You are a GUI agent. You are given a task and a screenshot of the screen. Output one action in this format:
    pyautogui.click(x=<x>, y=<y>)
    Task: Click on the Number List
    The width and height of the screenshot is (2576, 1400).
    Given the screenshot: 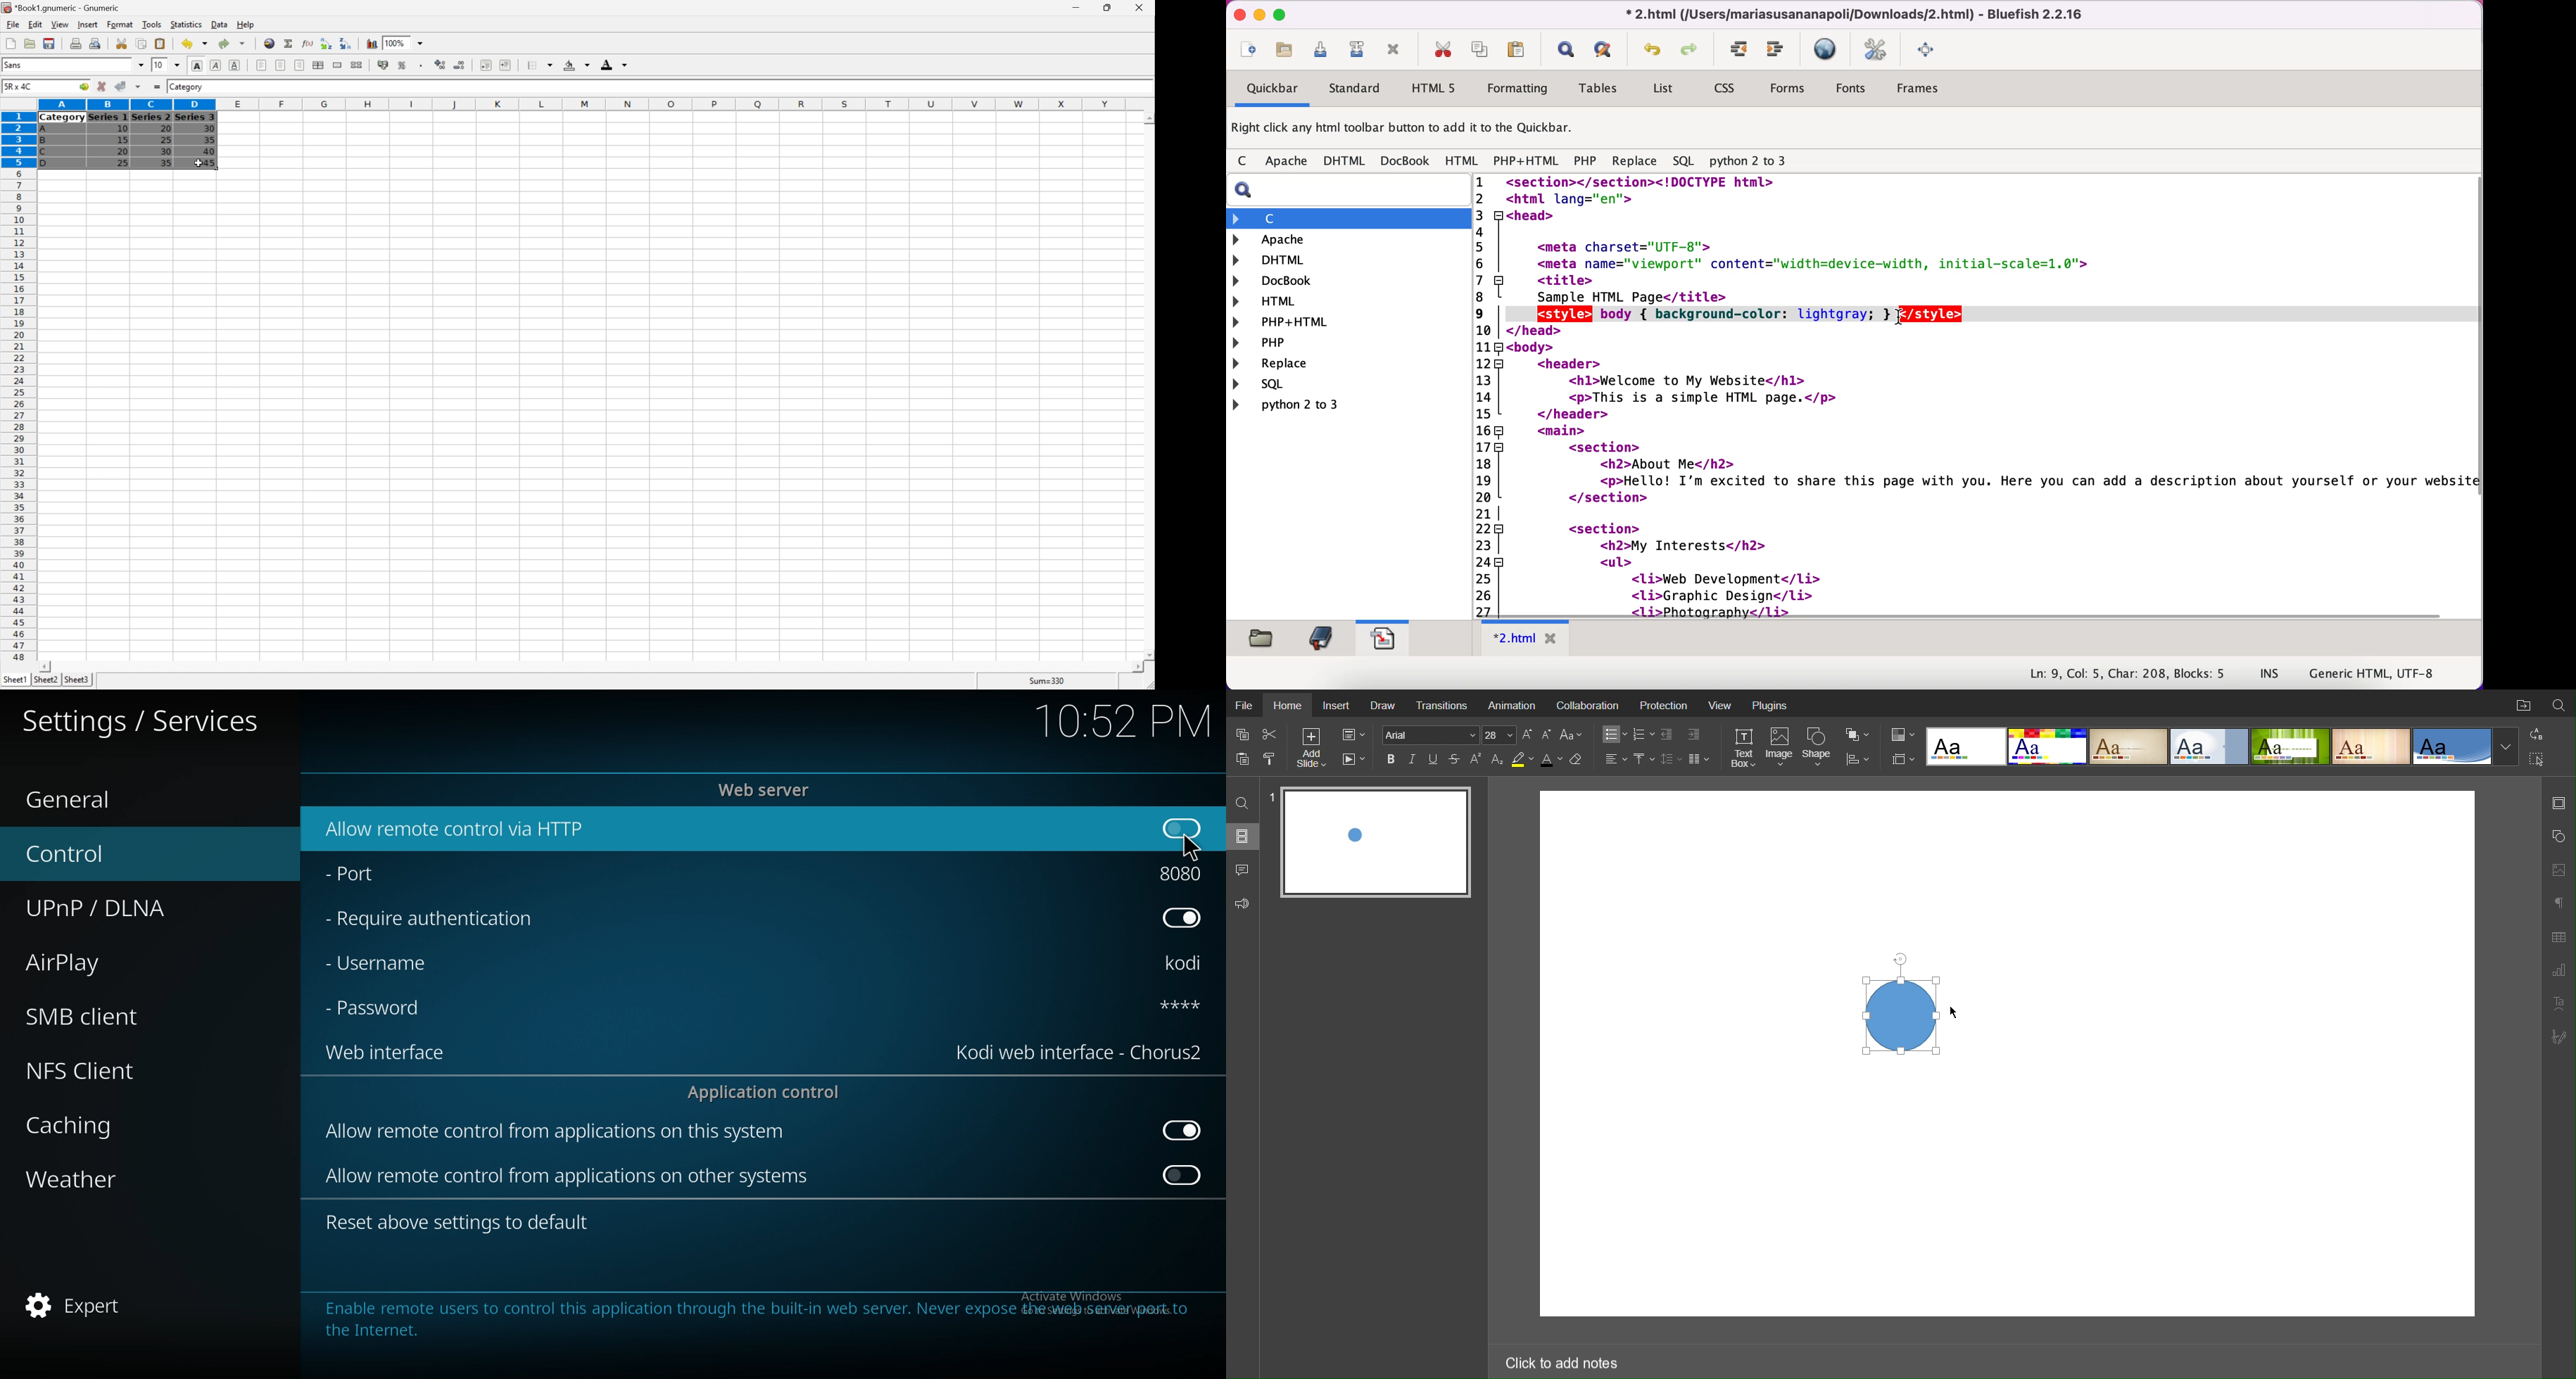 What is the action you would take?
    pyautogui.click(x=1643, y=735)
    